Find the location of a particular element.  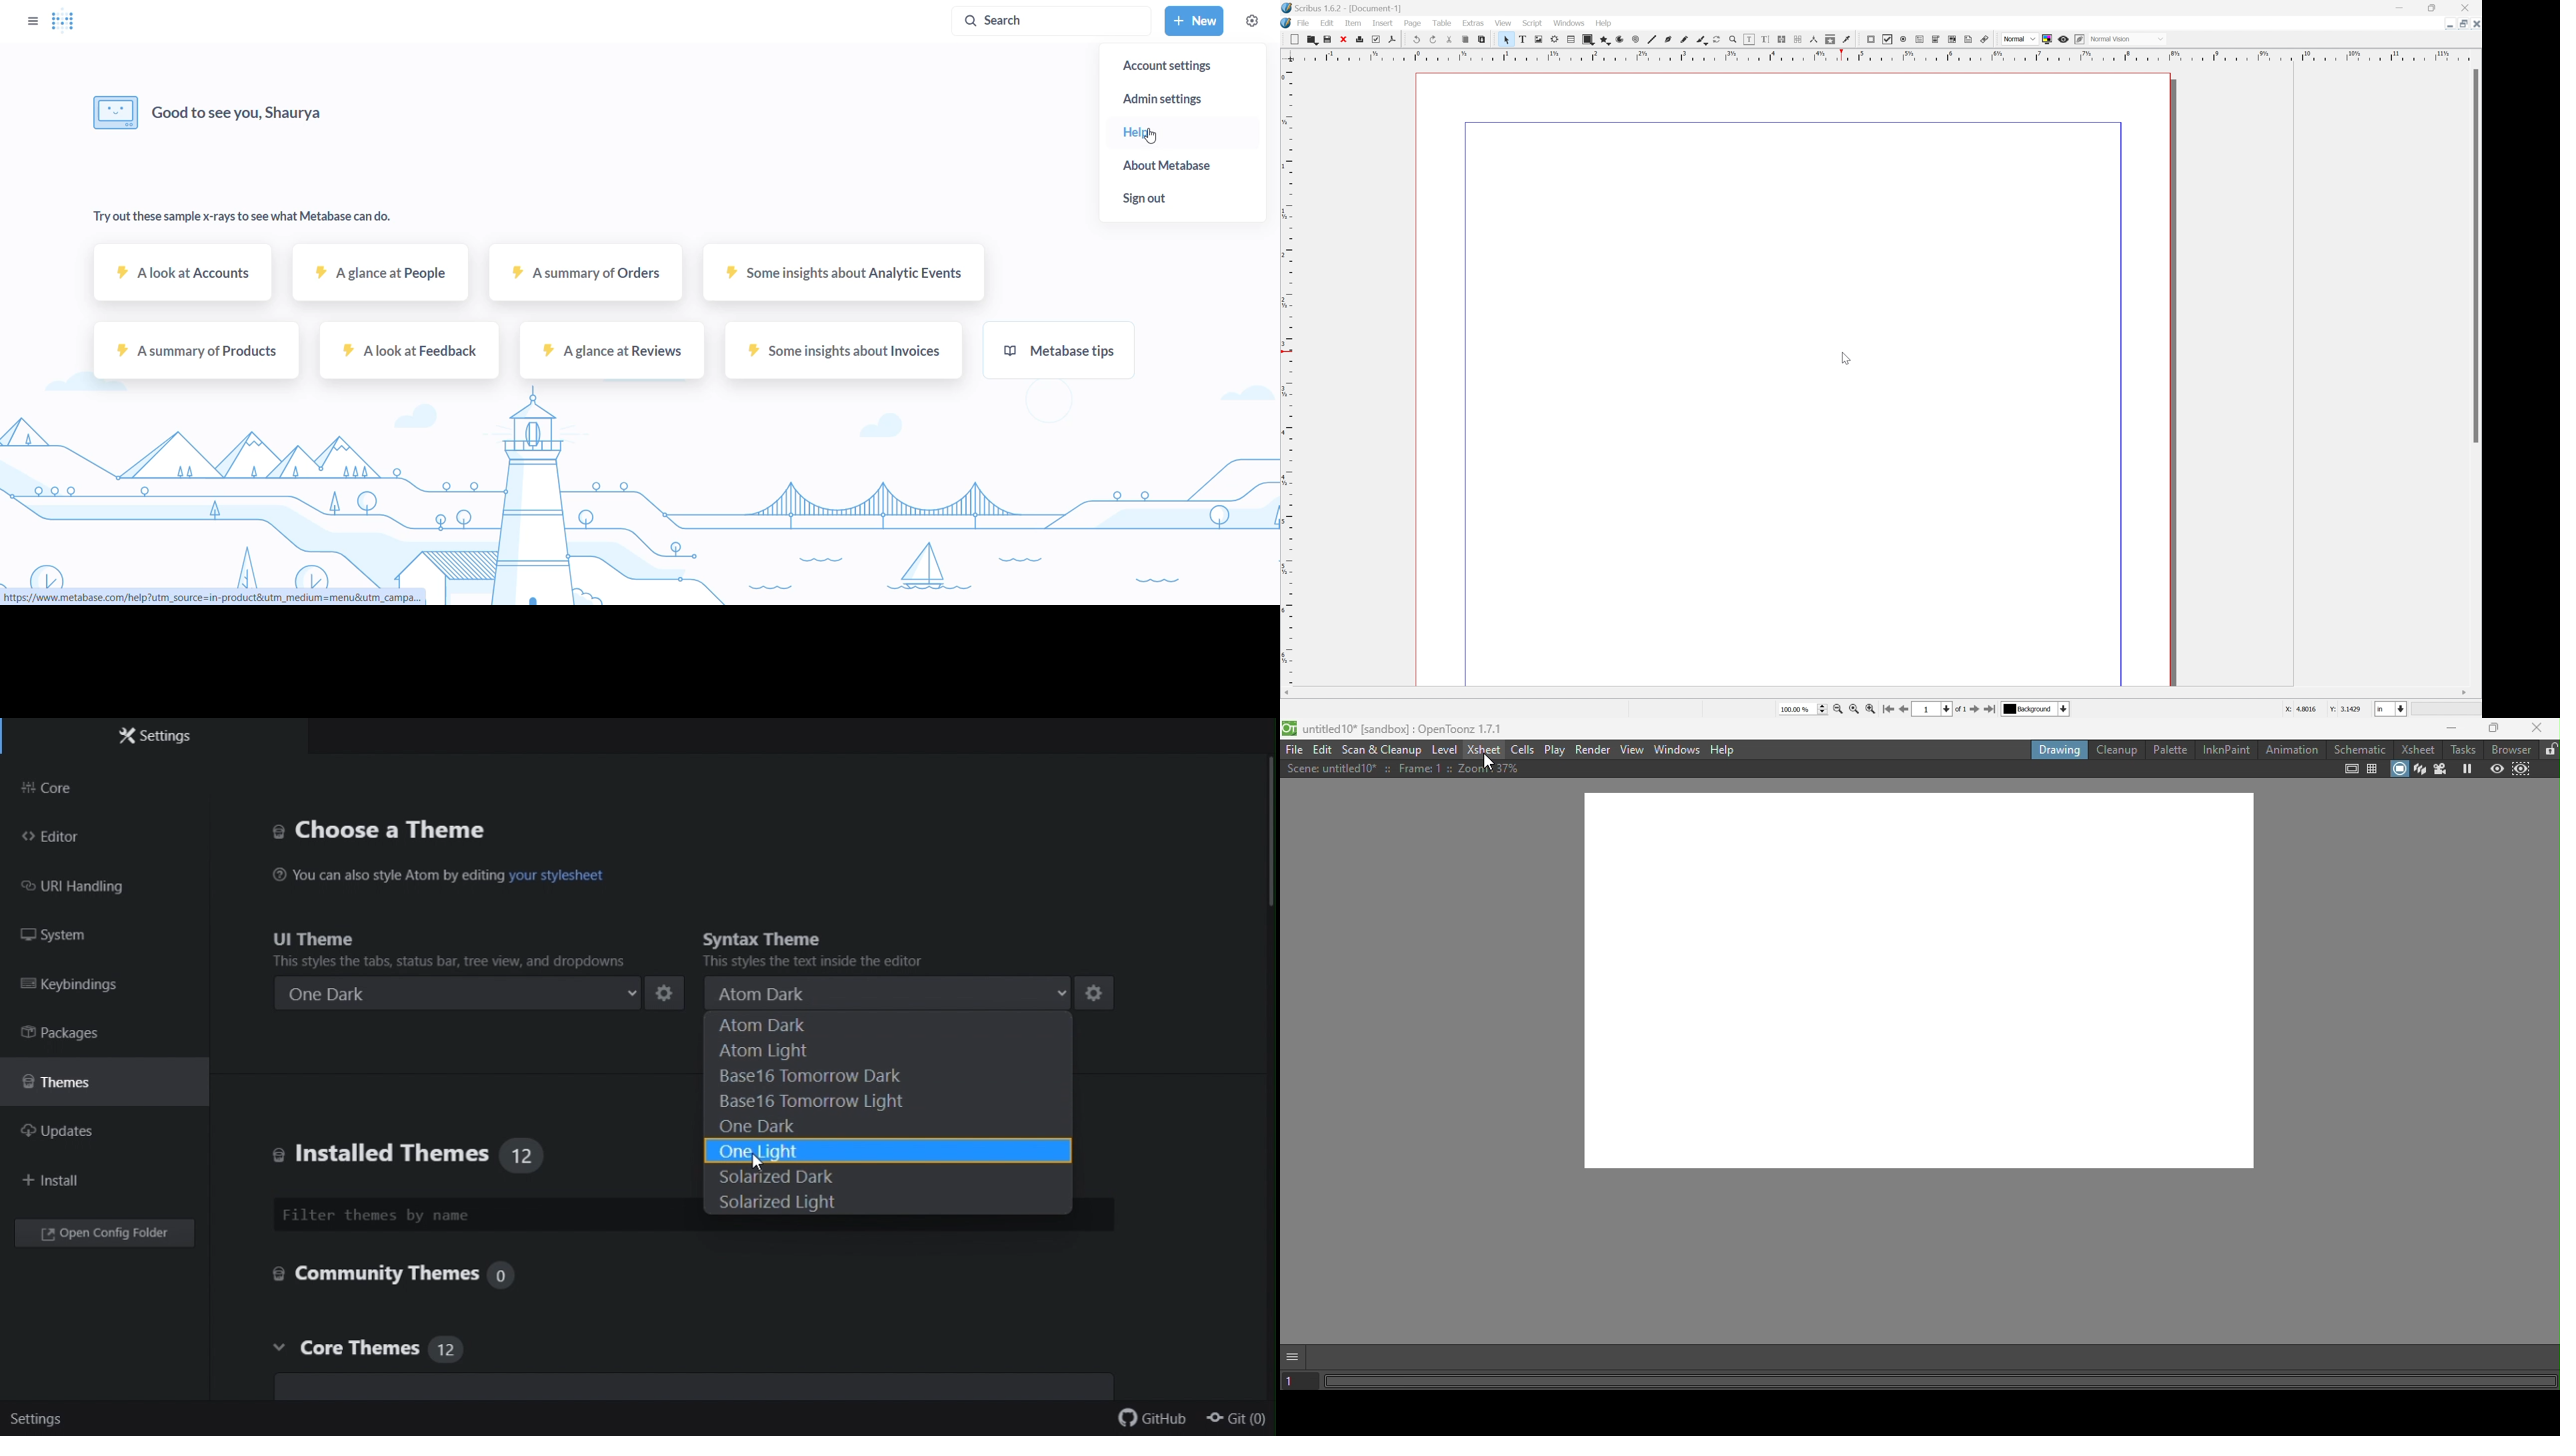

pdf checkbox is located at coordinates (1889, 39).